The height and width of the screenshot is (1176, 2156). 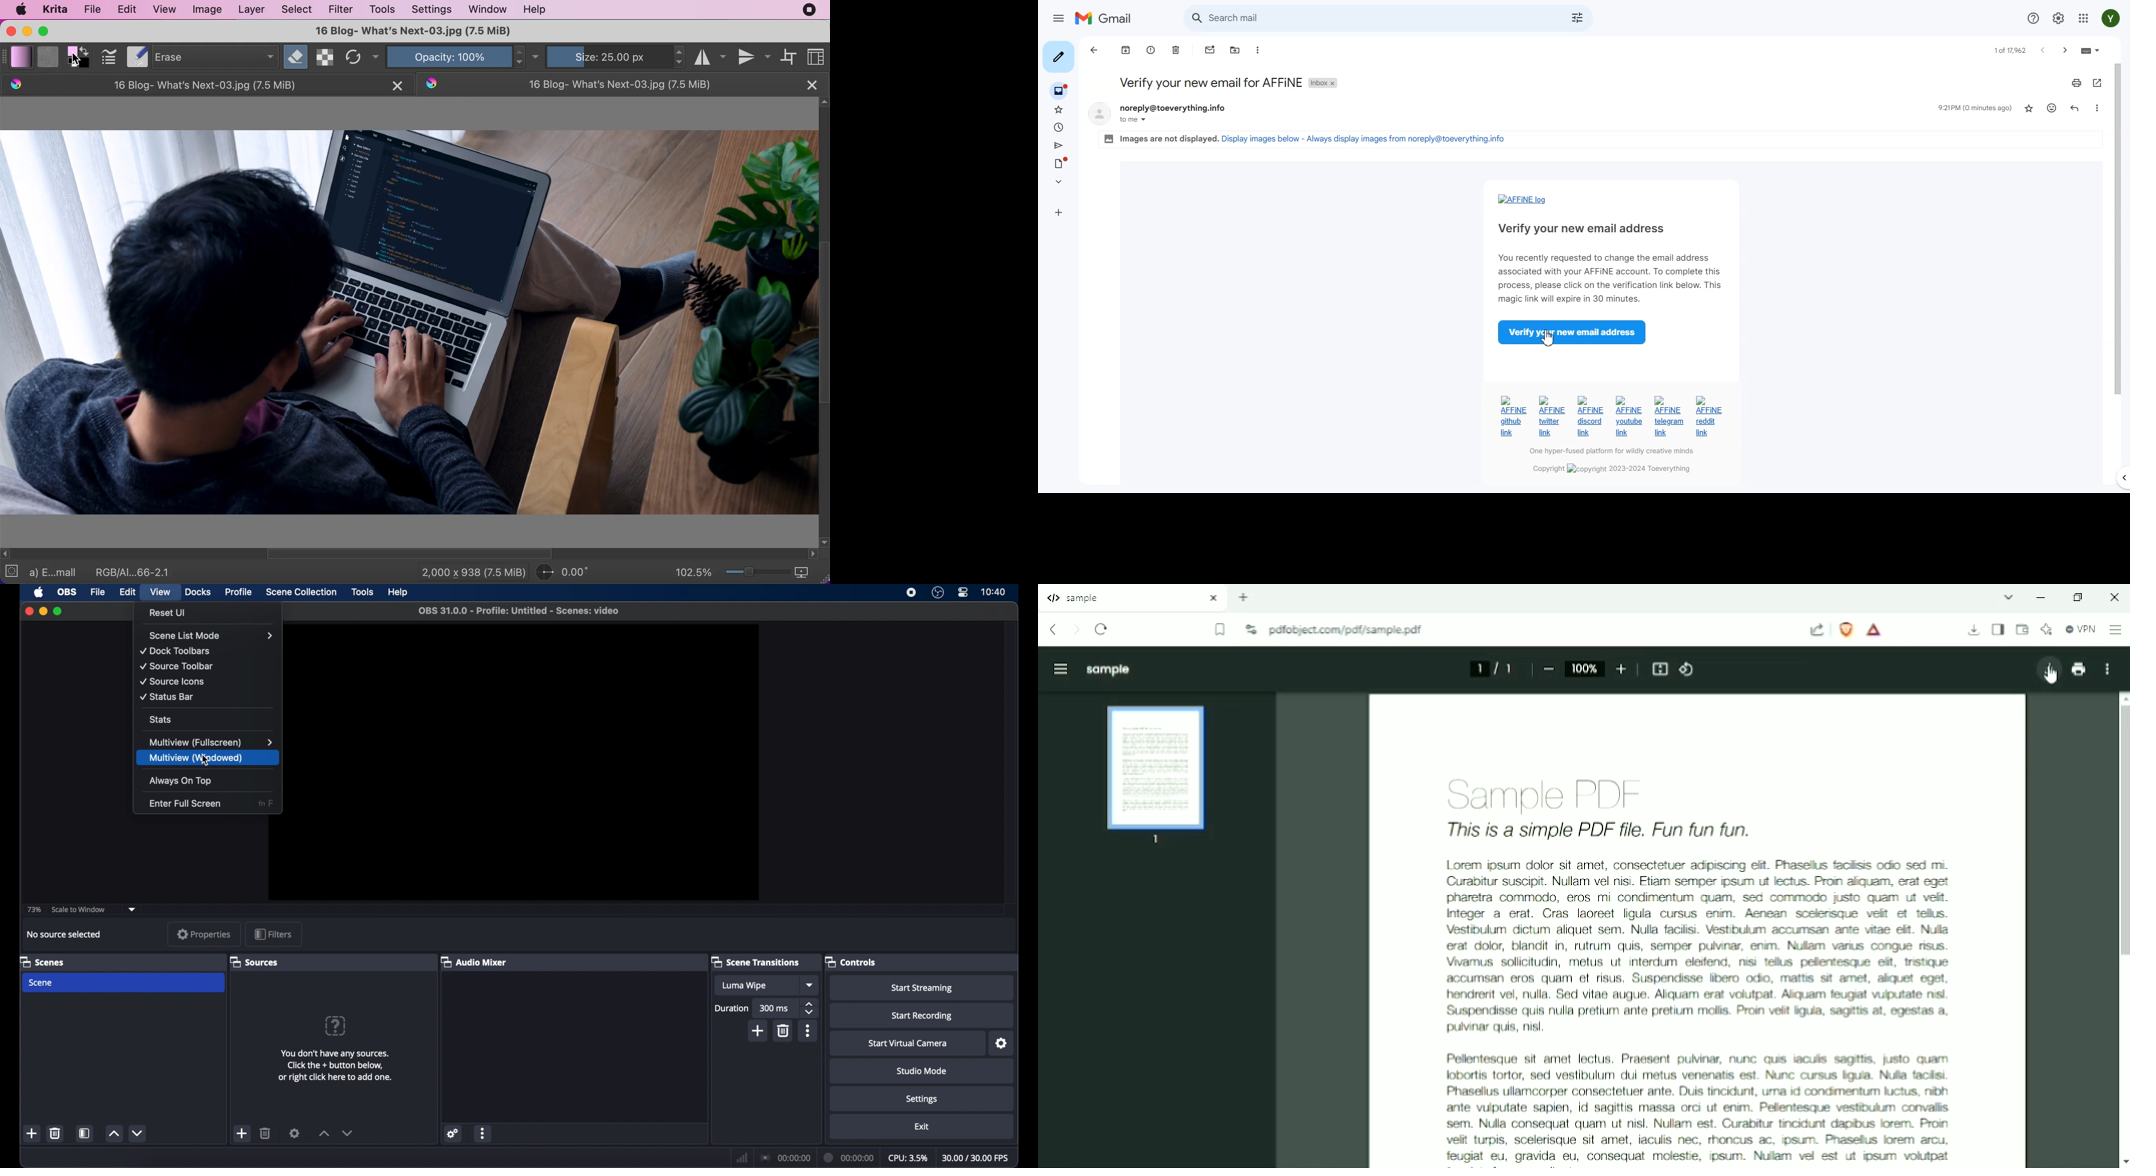 I want to click on obs studio, so click(x=939, y=594).